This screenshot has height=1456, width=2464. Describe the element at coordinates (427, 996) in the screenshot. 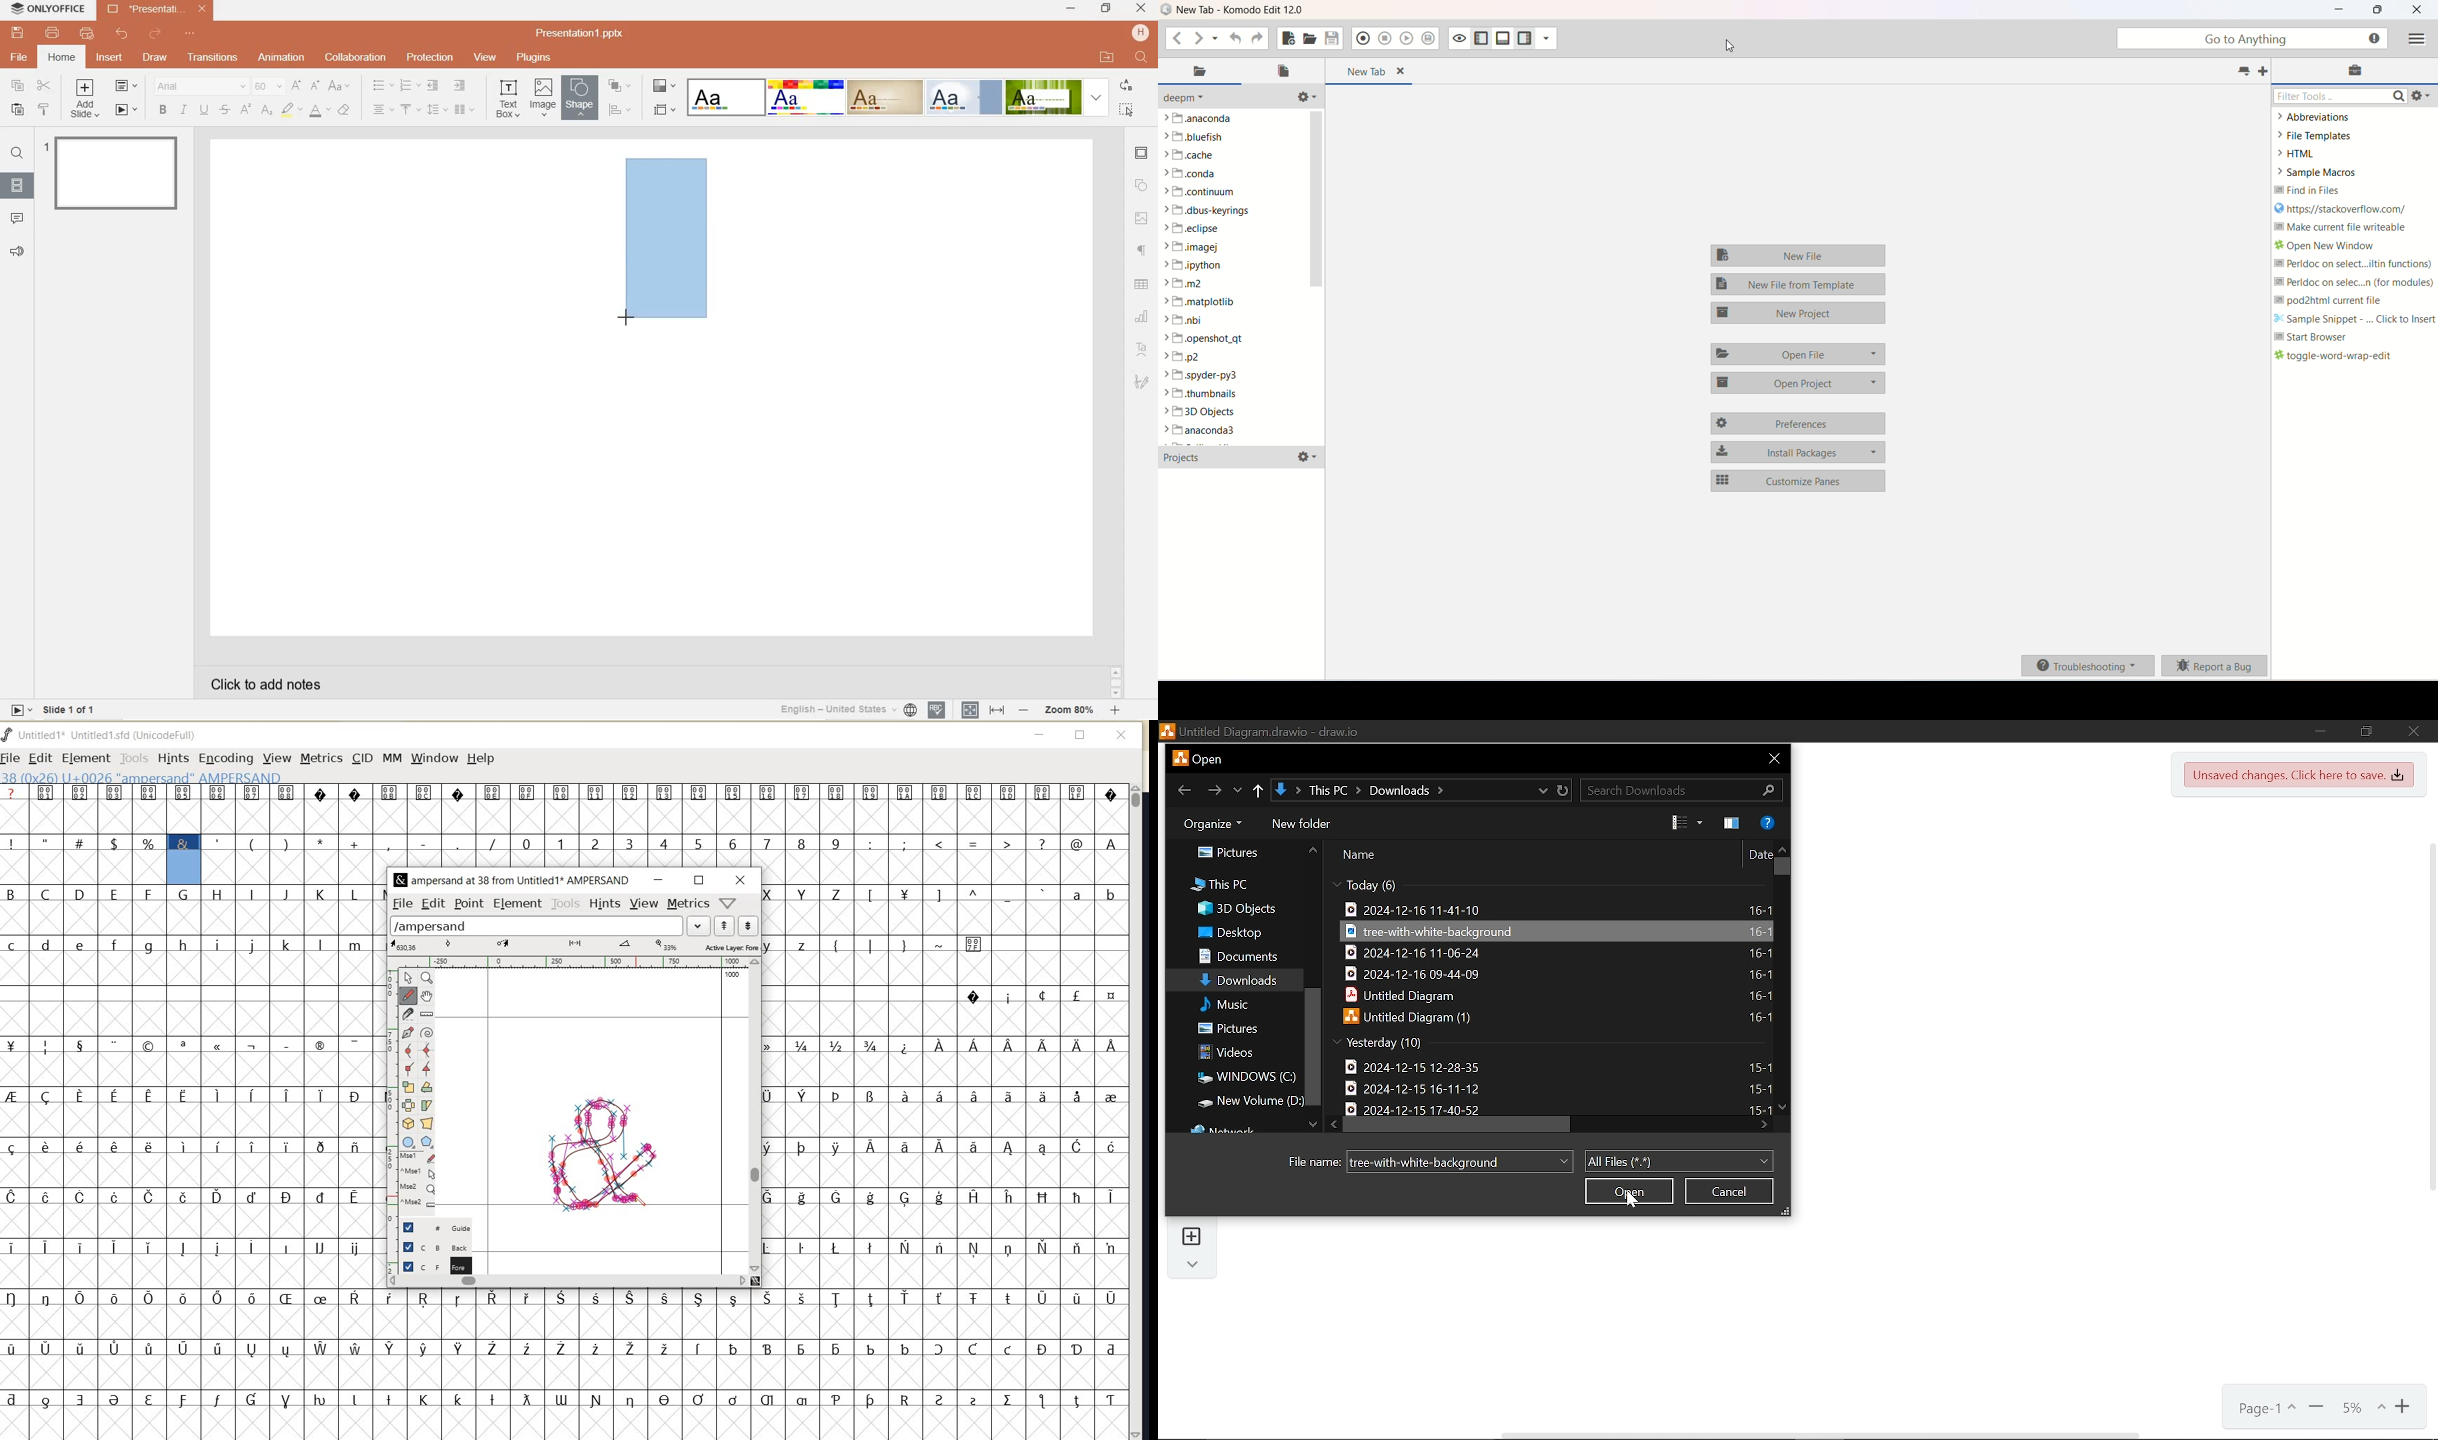

I see `scroll by hand` at that location.